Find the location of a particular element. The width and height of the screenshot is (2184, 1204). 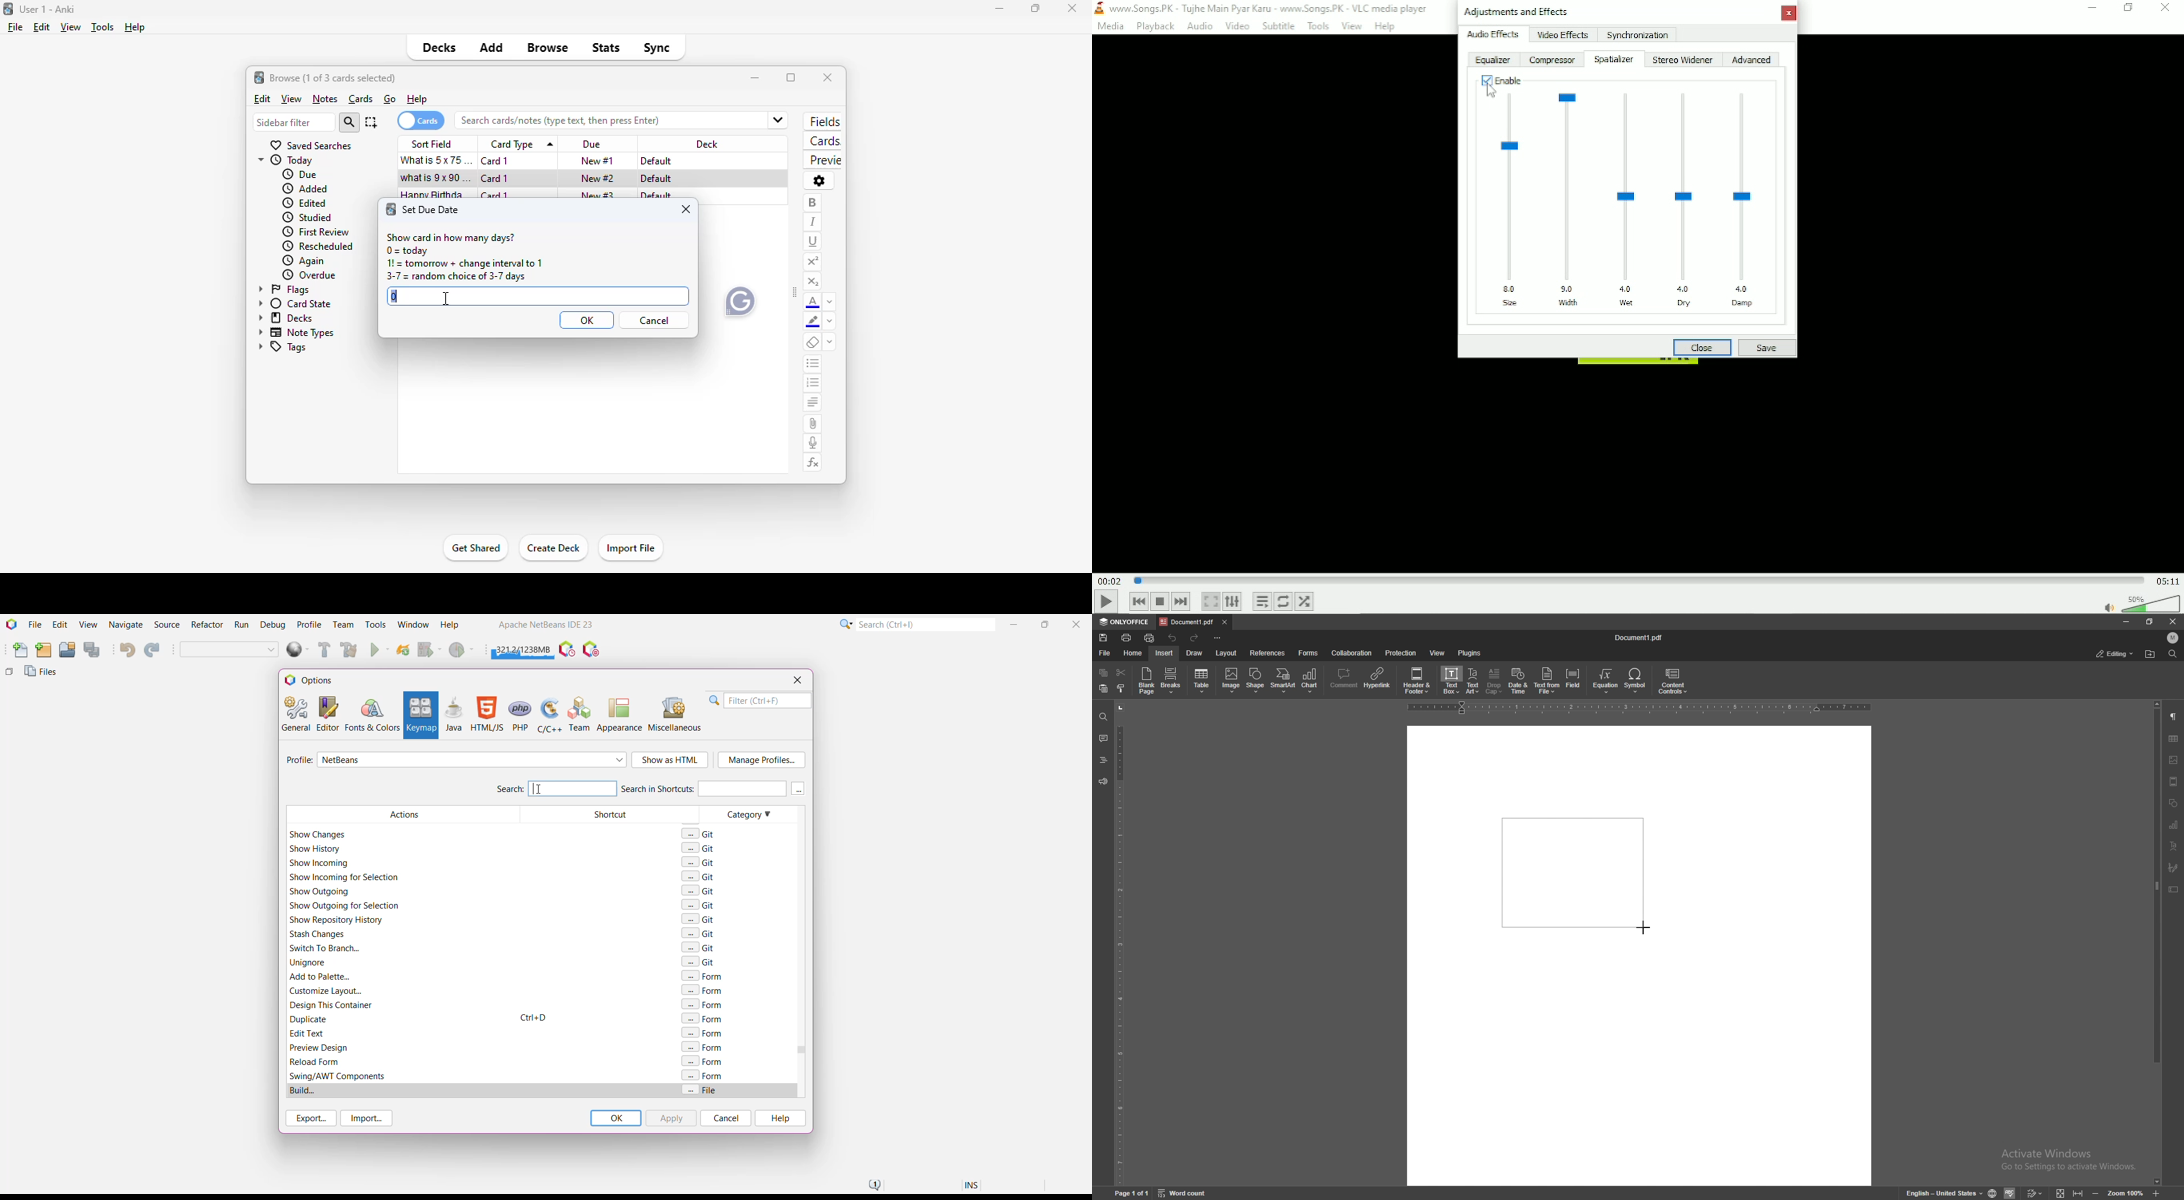

go is located at coordinates (390, 99).